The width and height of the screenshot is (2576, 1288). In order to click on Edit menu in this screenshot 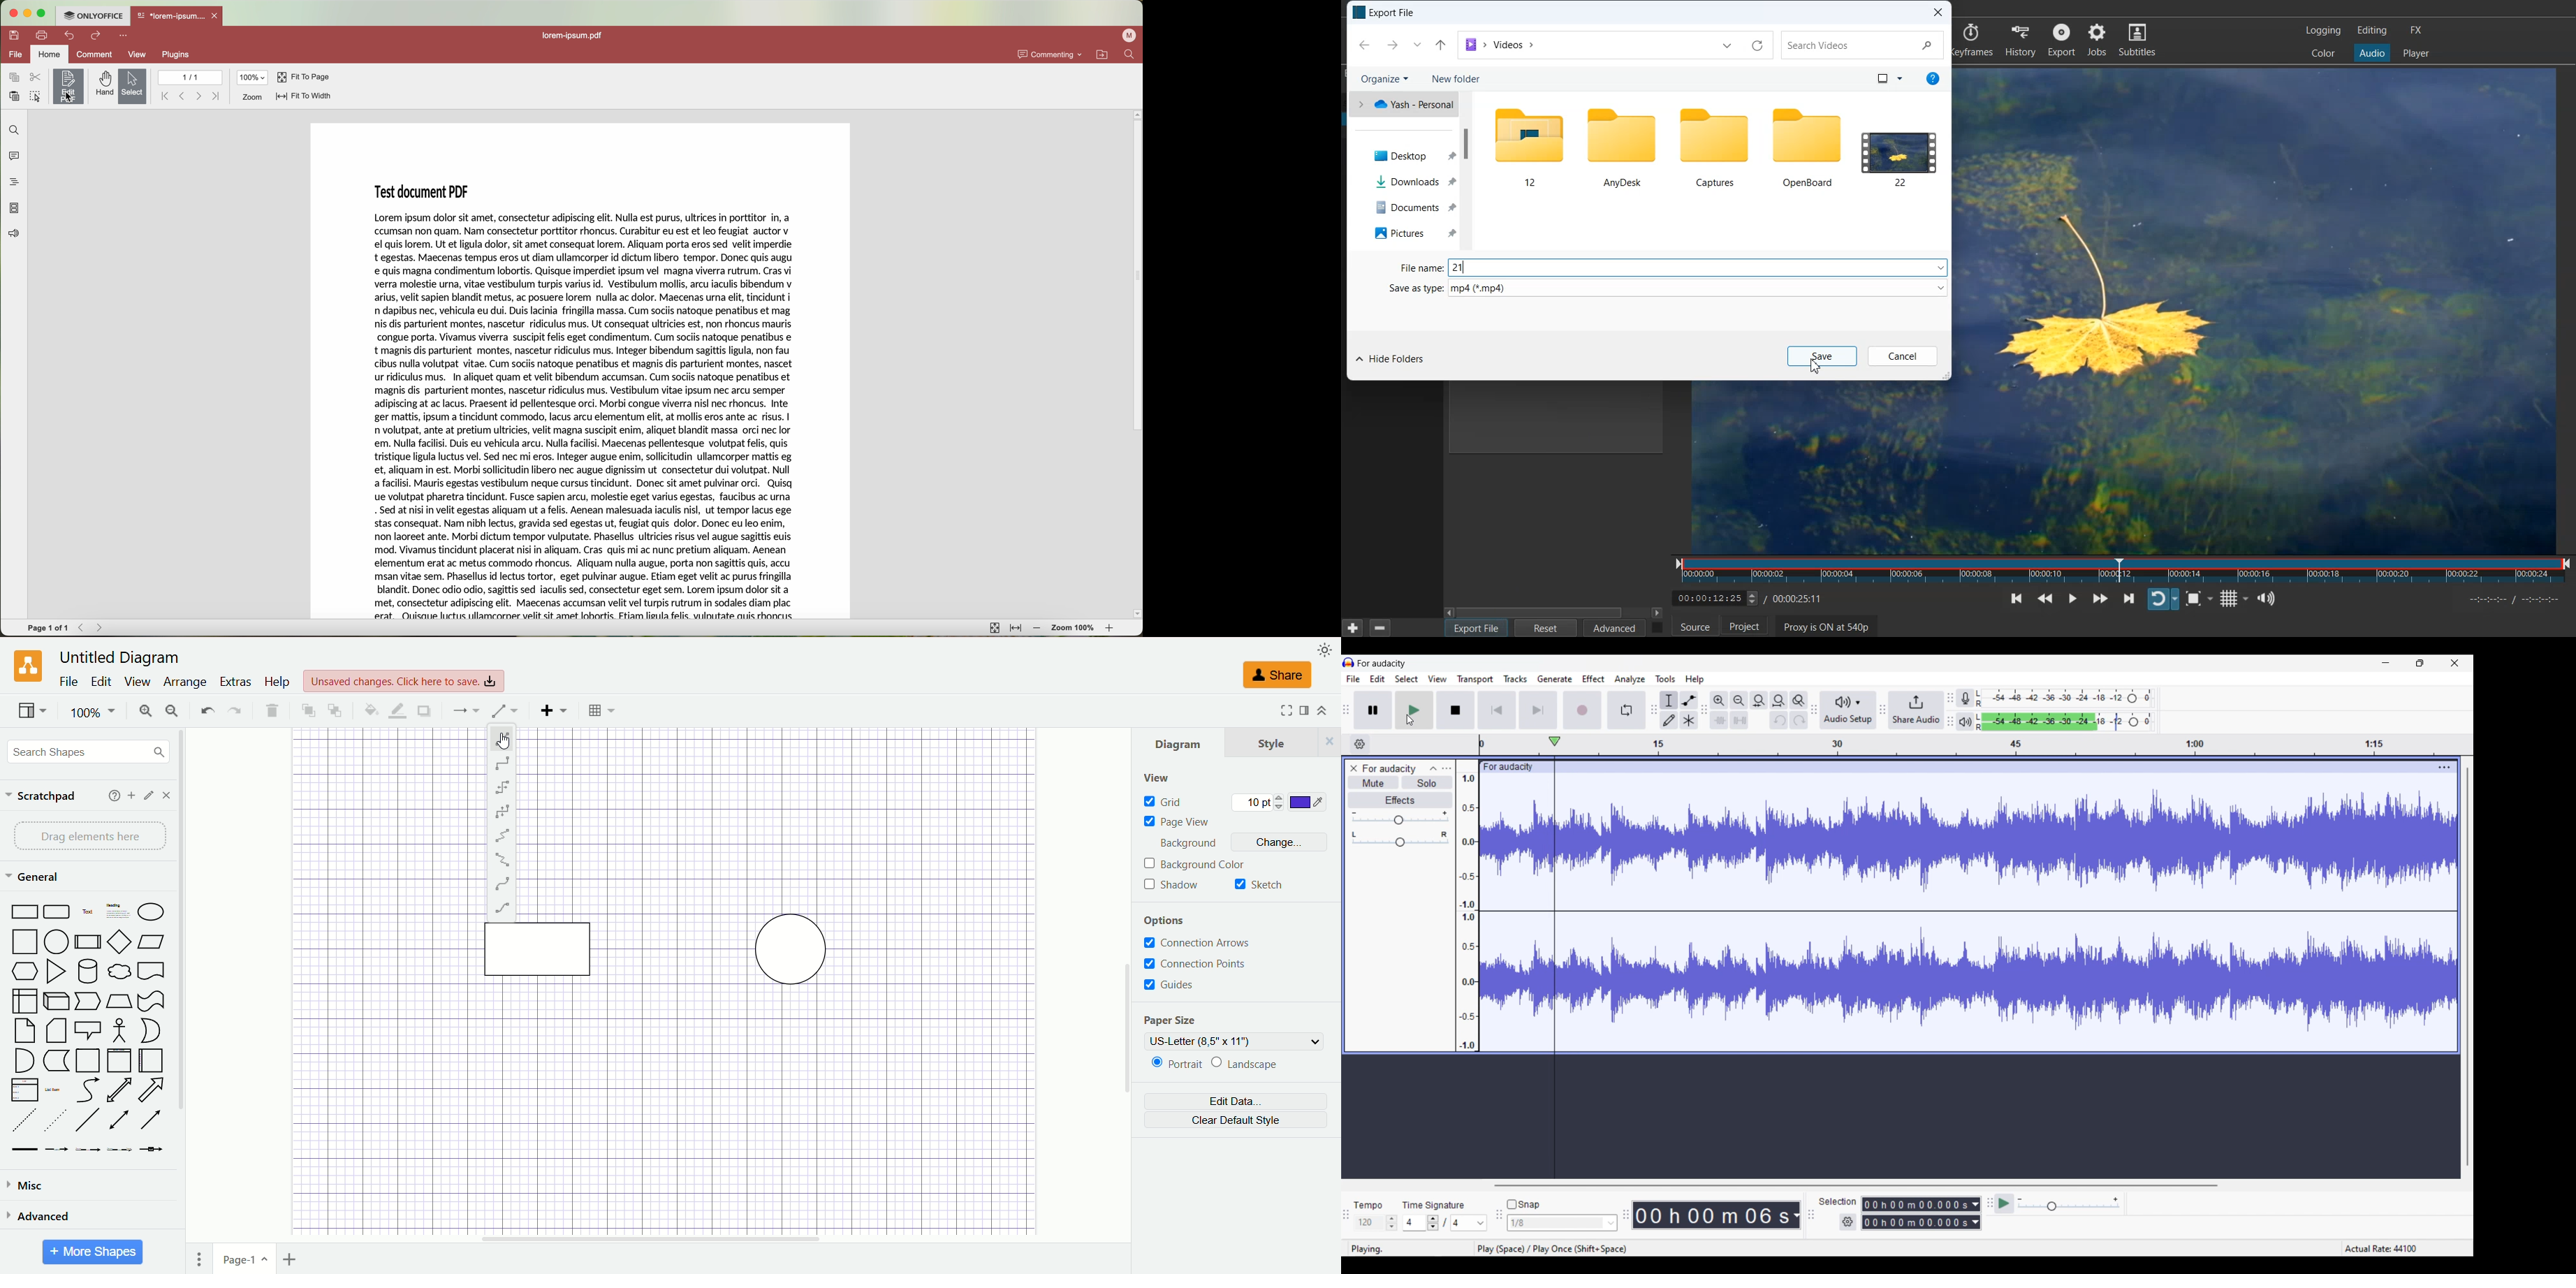, I will do `click(1378, 679)`.